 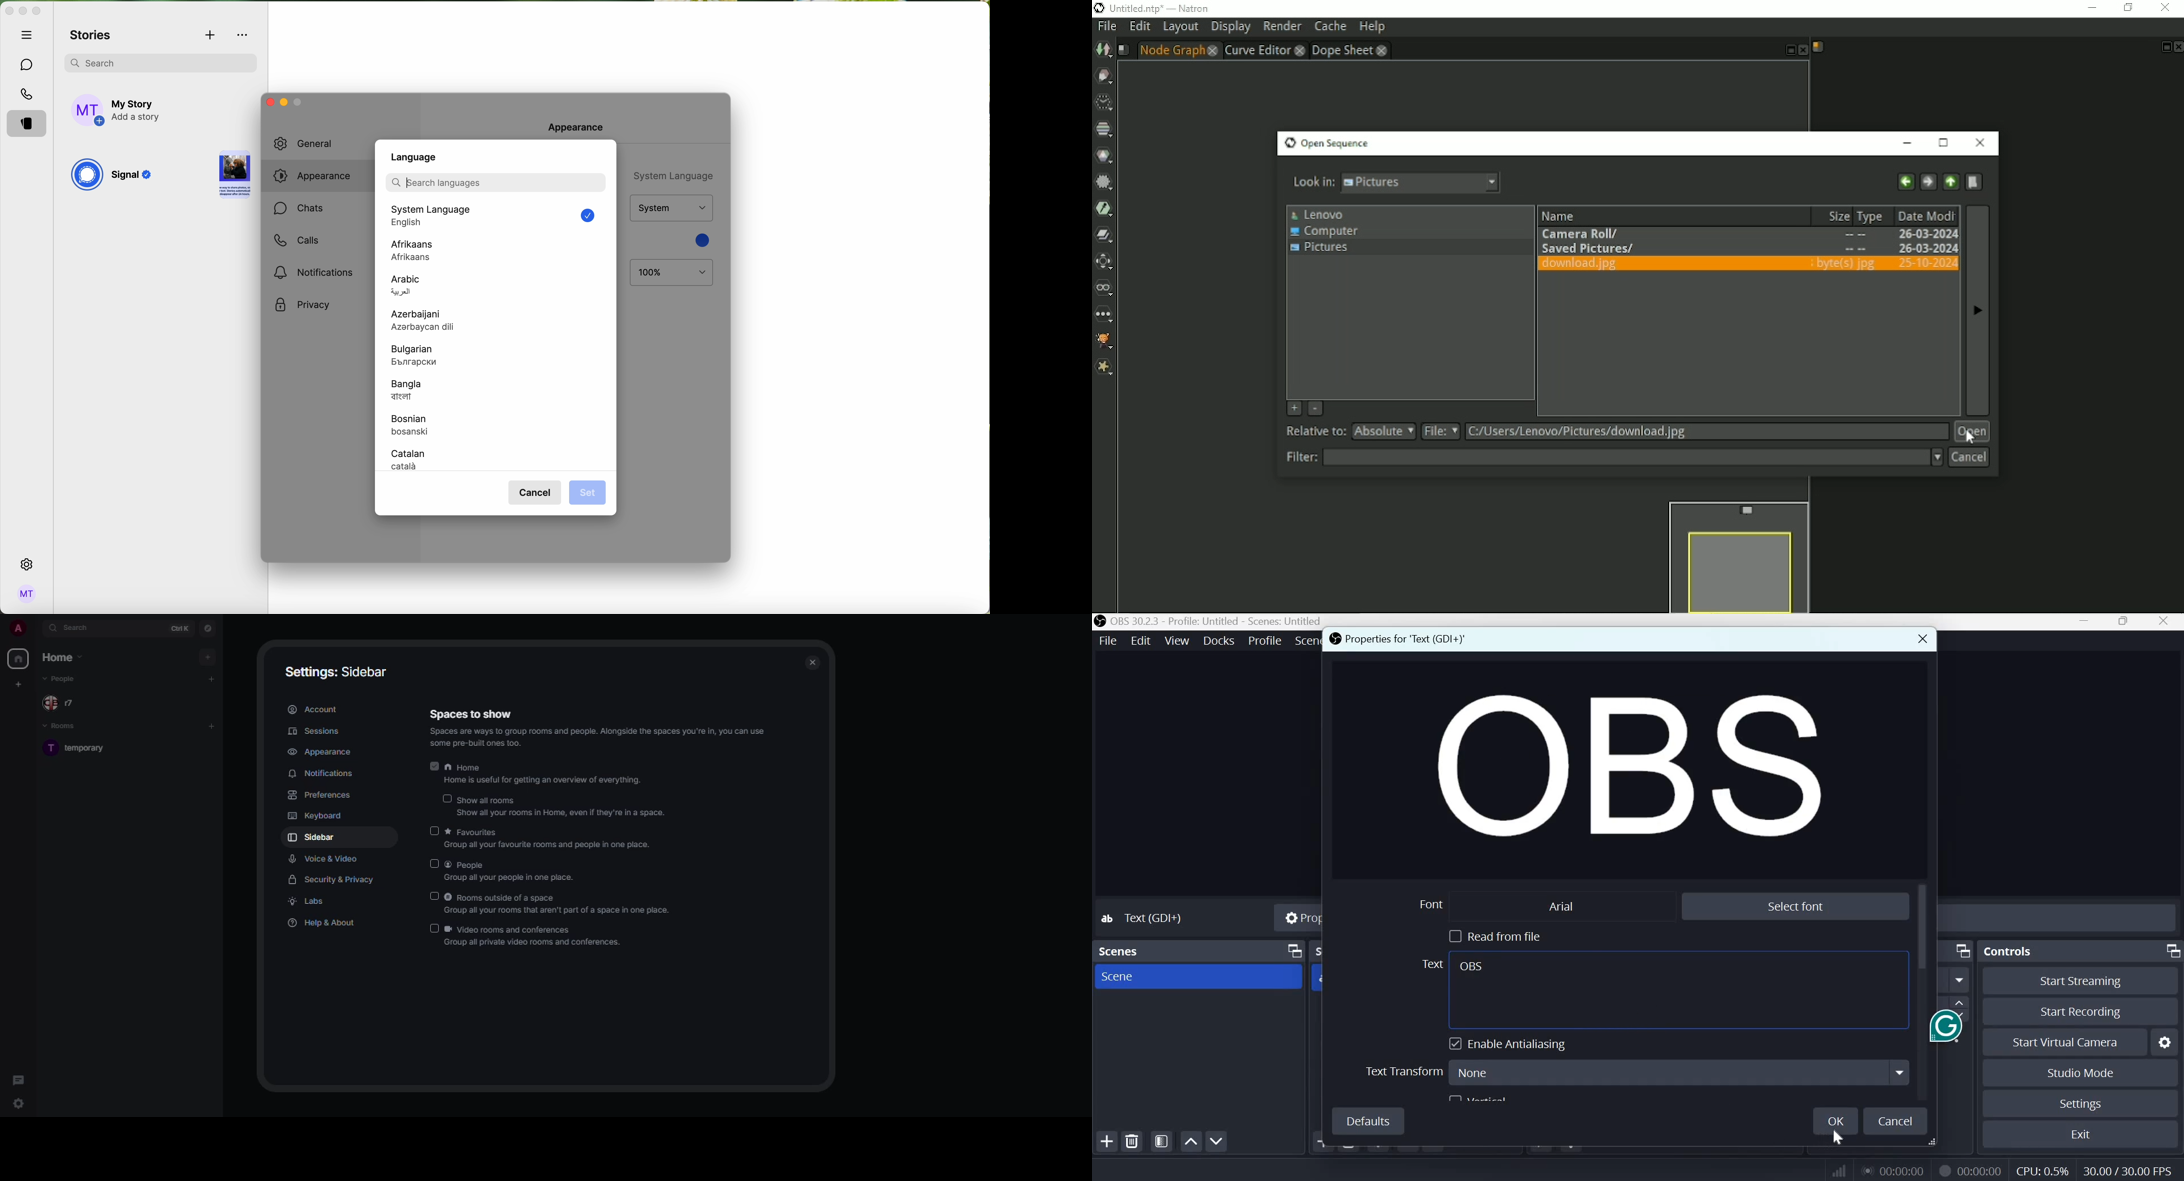 I want to click on add, so click(x=208, y=657).